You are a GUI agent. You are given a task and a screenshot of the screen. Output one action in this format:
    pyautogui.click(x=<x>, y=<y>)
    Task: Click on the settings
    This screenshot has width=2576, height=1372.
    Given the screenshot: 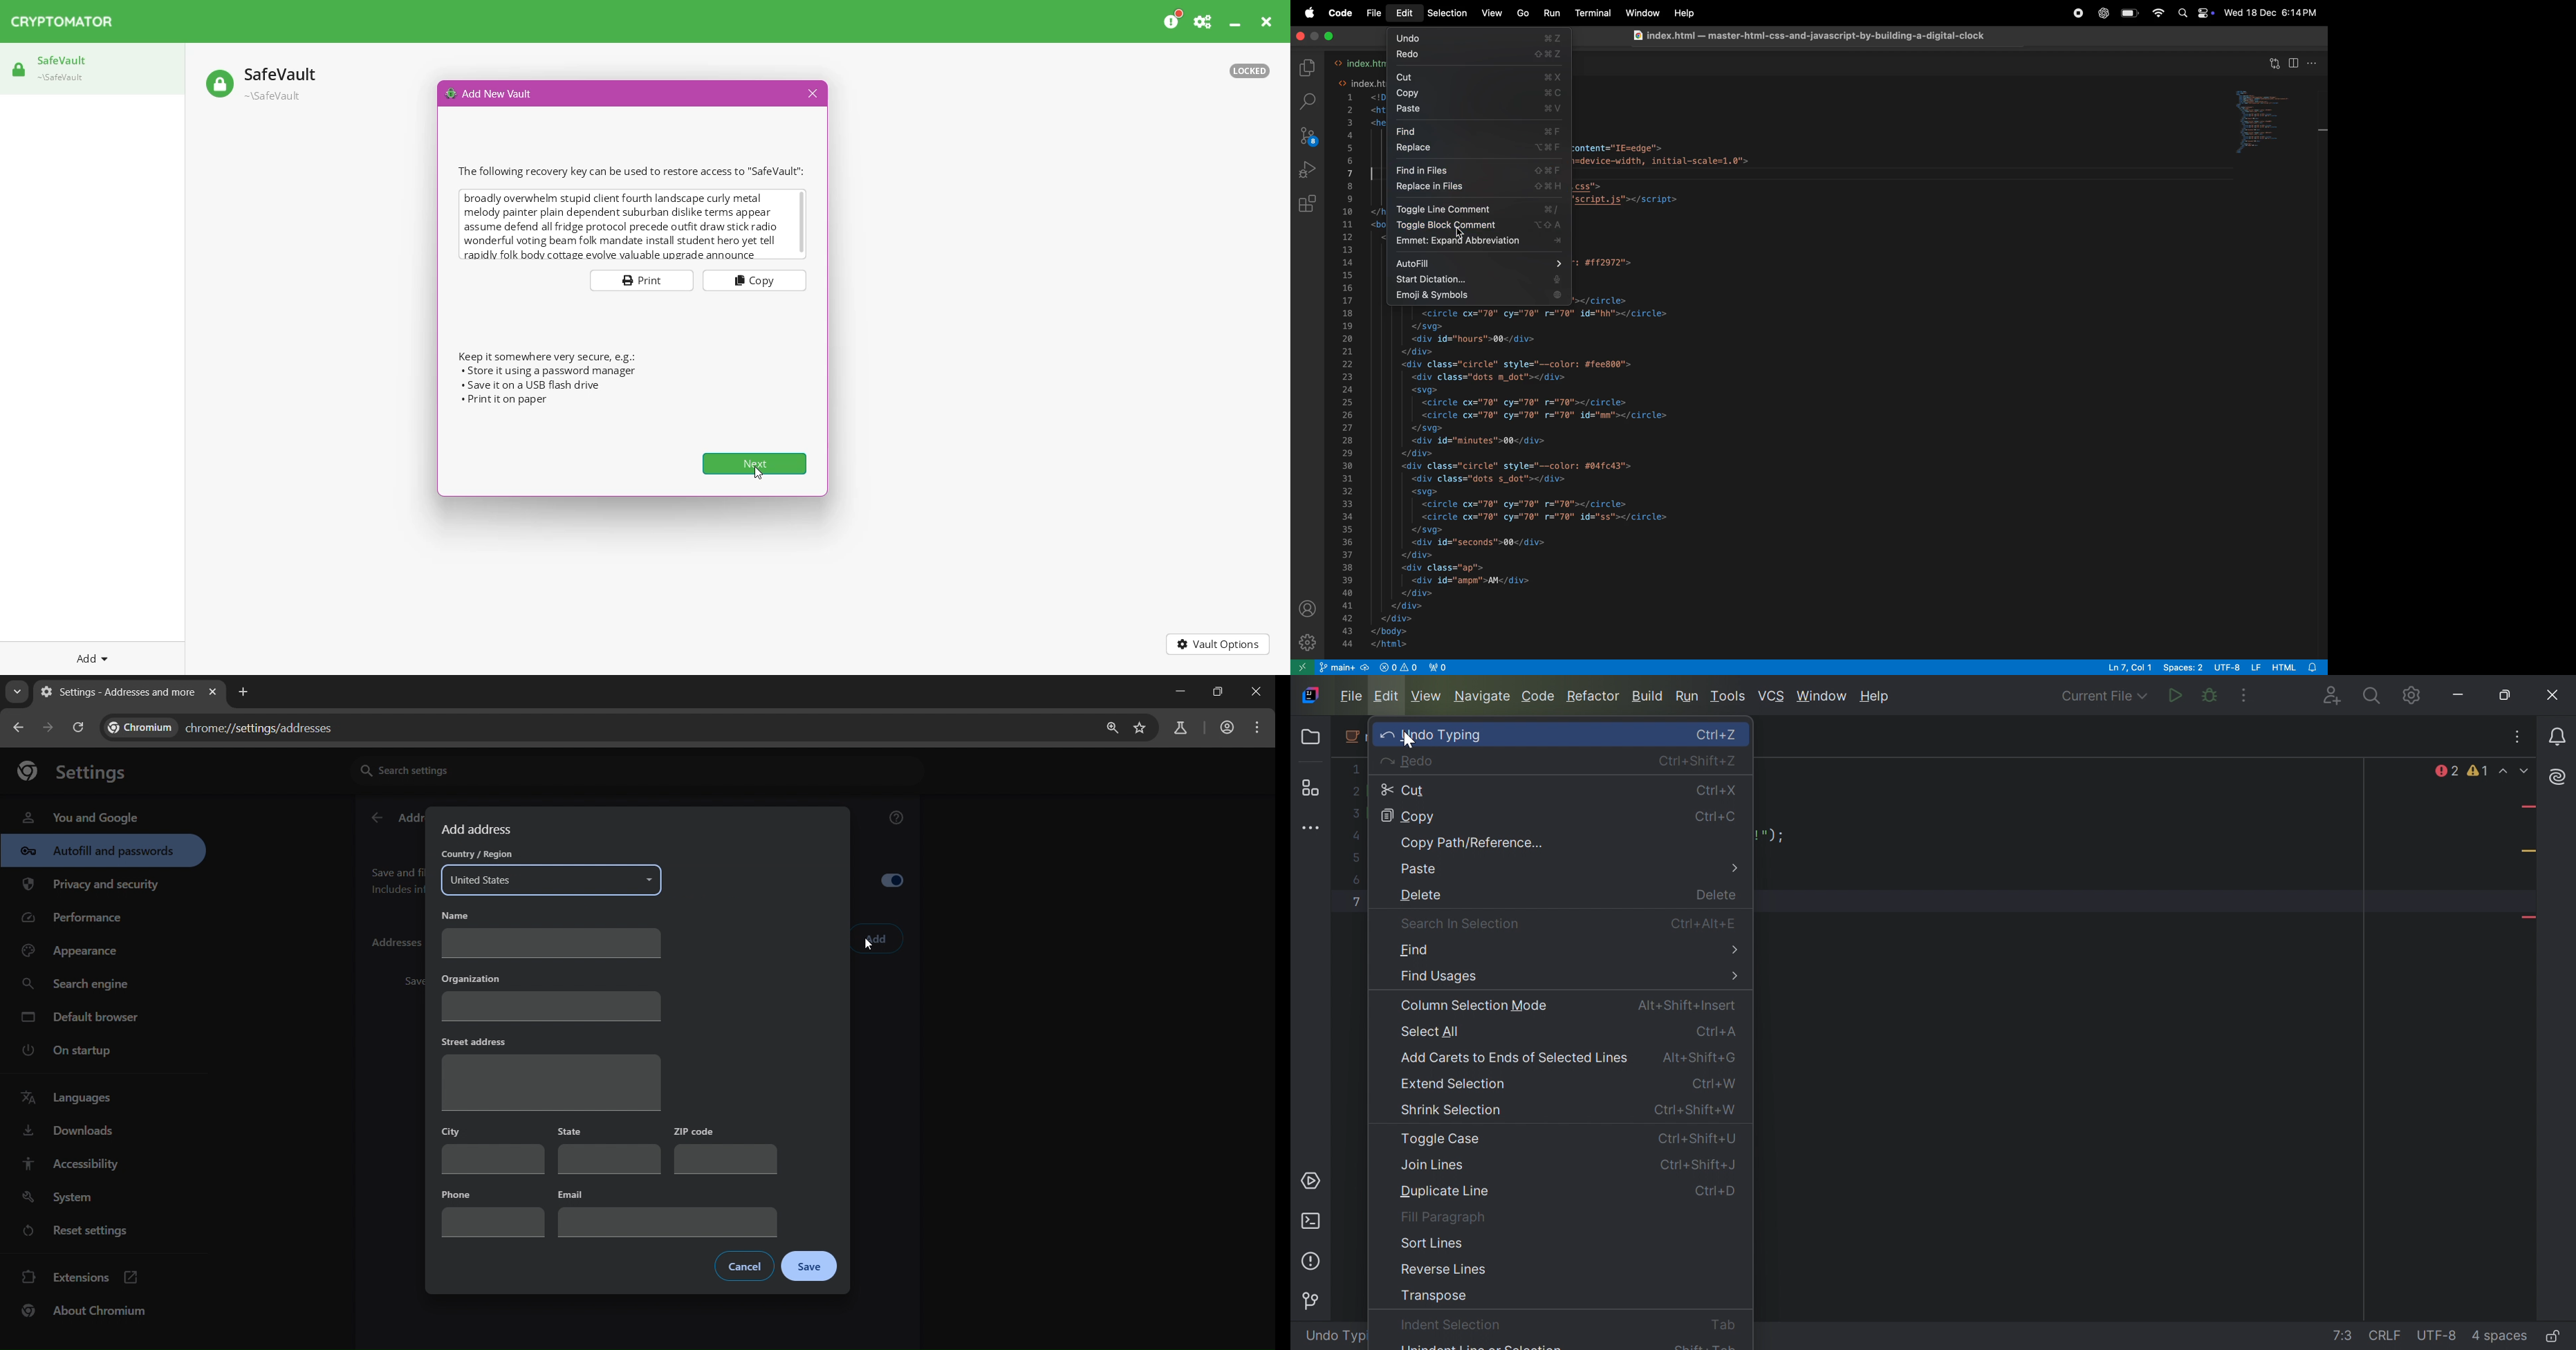 What is the action you would take?
    pyautogui.click(x=1305, y=643)
    